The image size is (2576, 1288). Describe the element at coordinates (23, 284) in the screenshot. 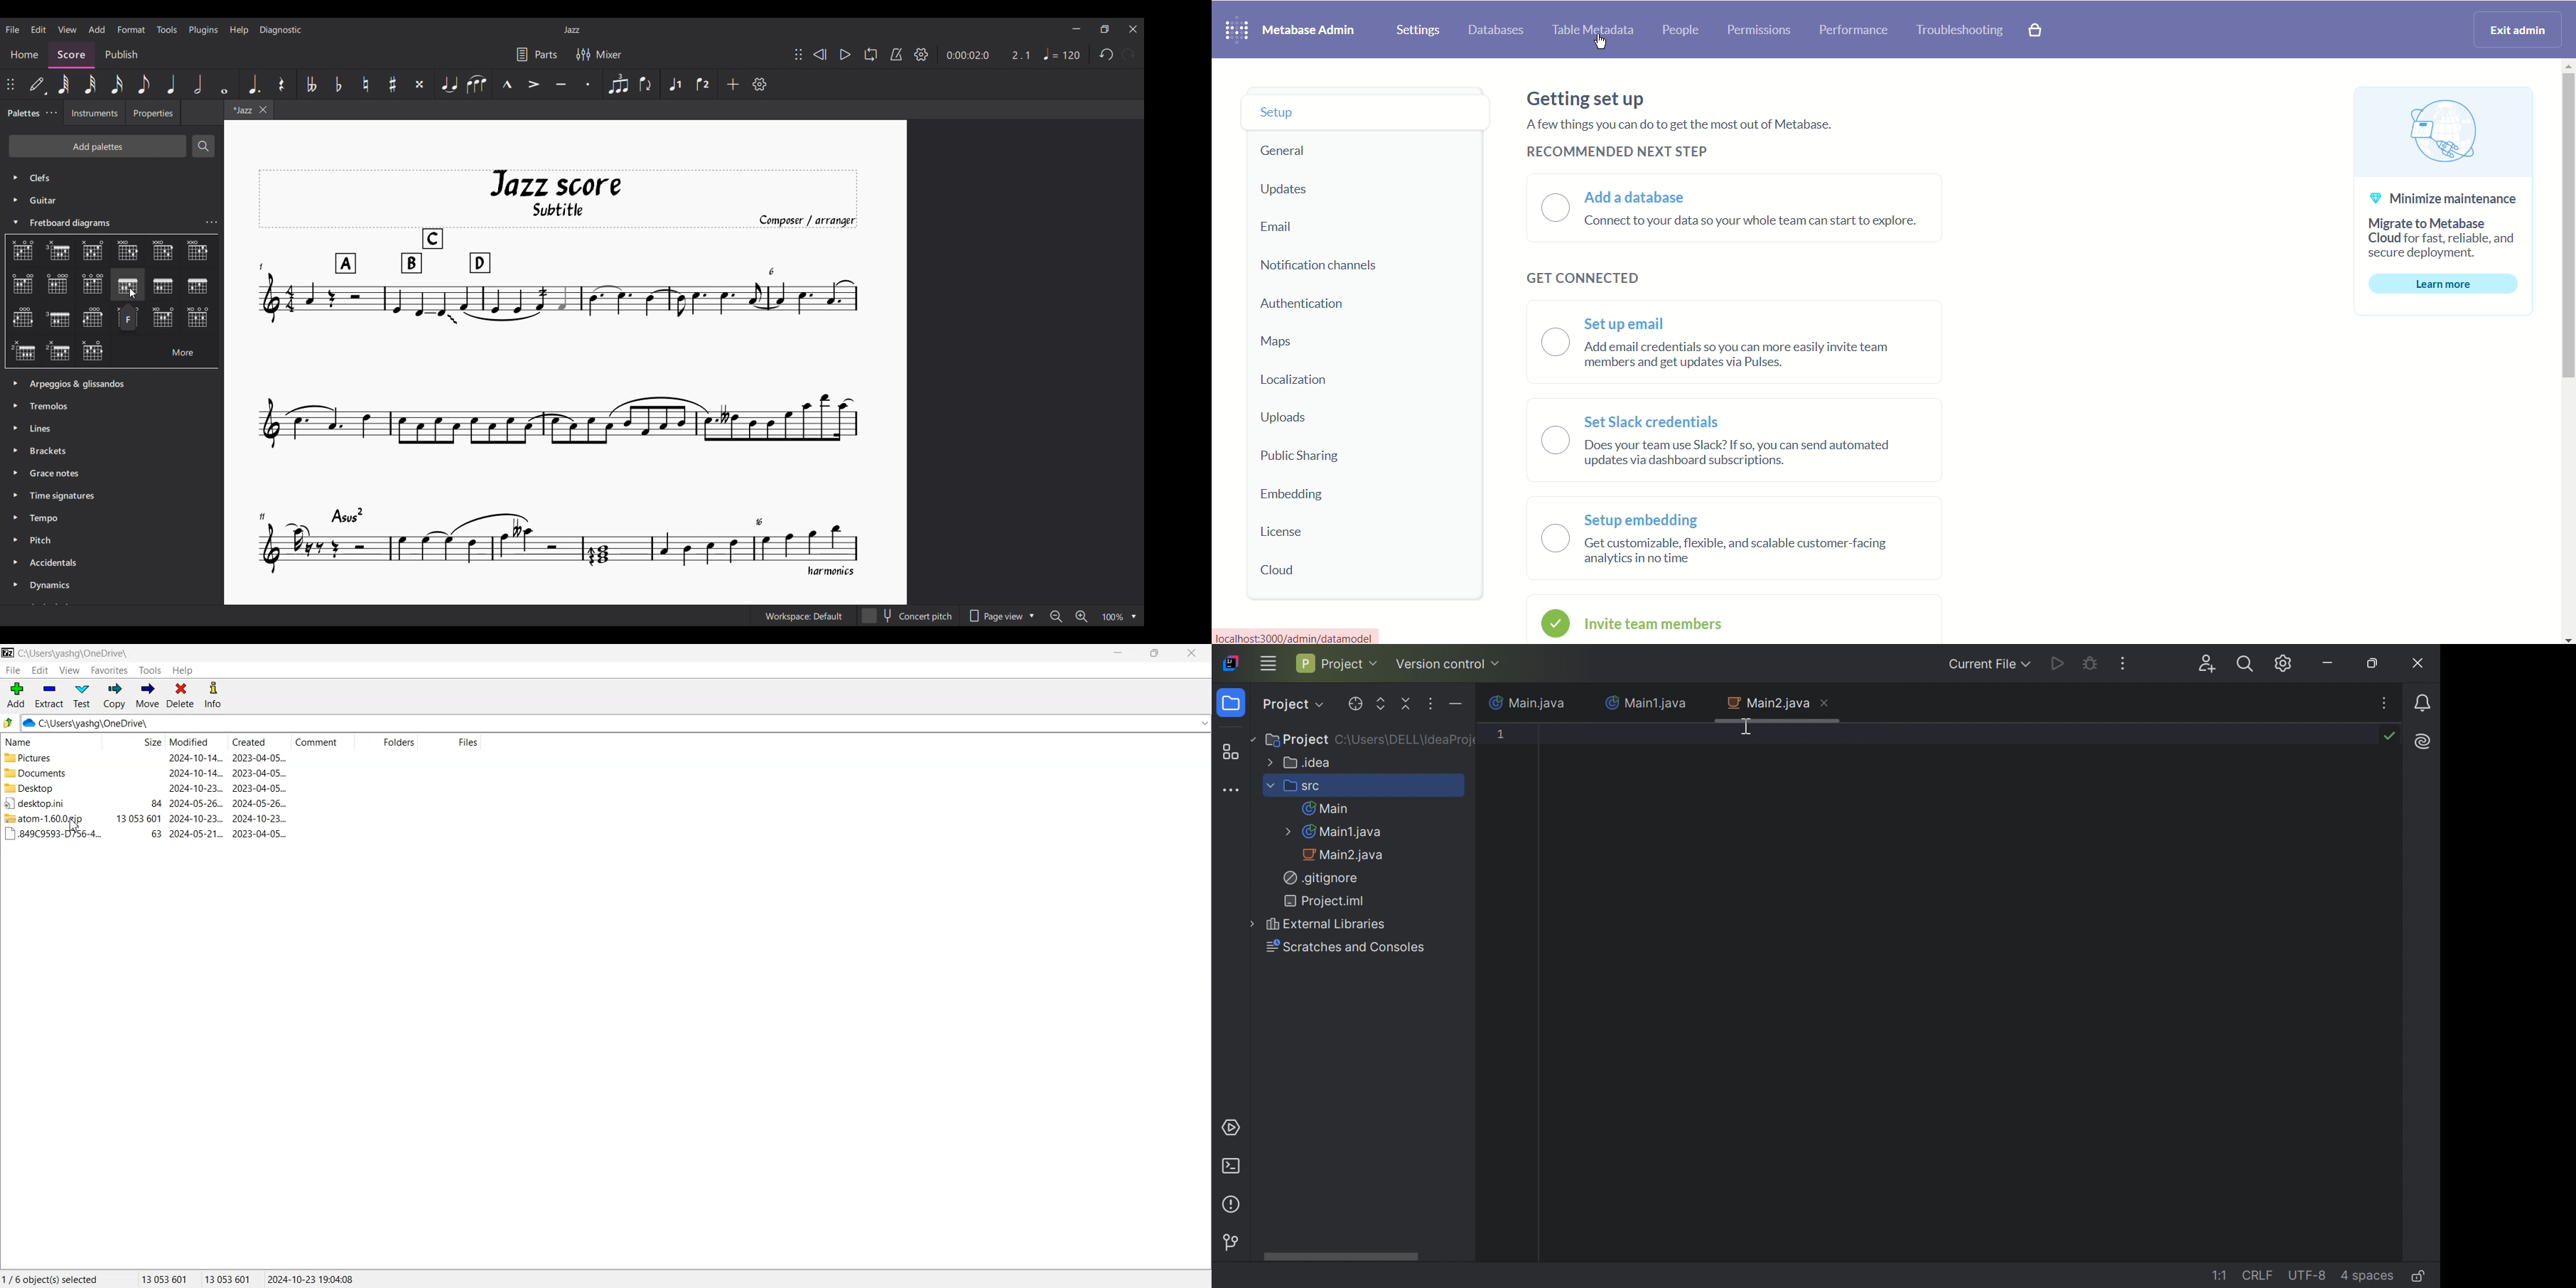

I see `Chart 6` at that location.